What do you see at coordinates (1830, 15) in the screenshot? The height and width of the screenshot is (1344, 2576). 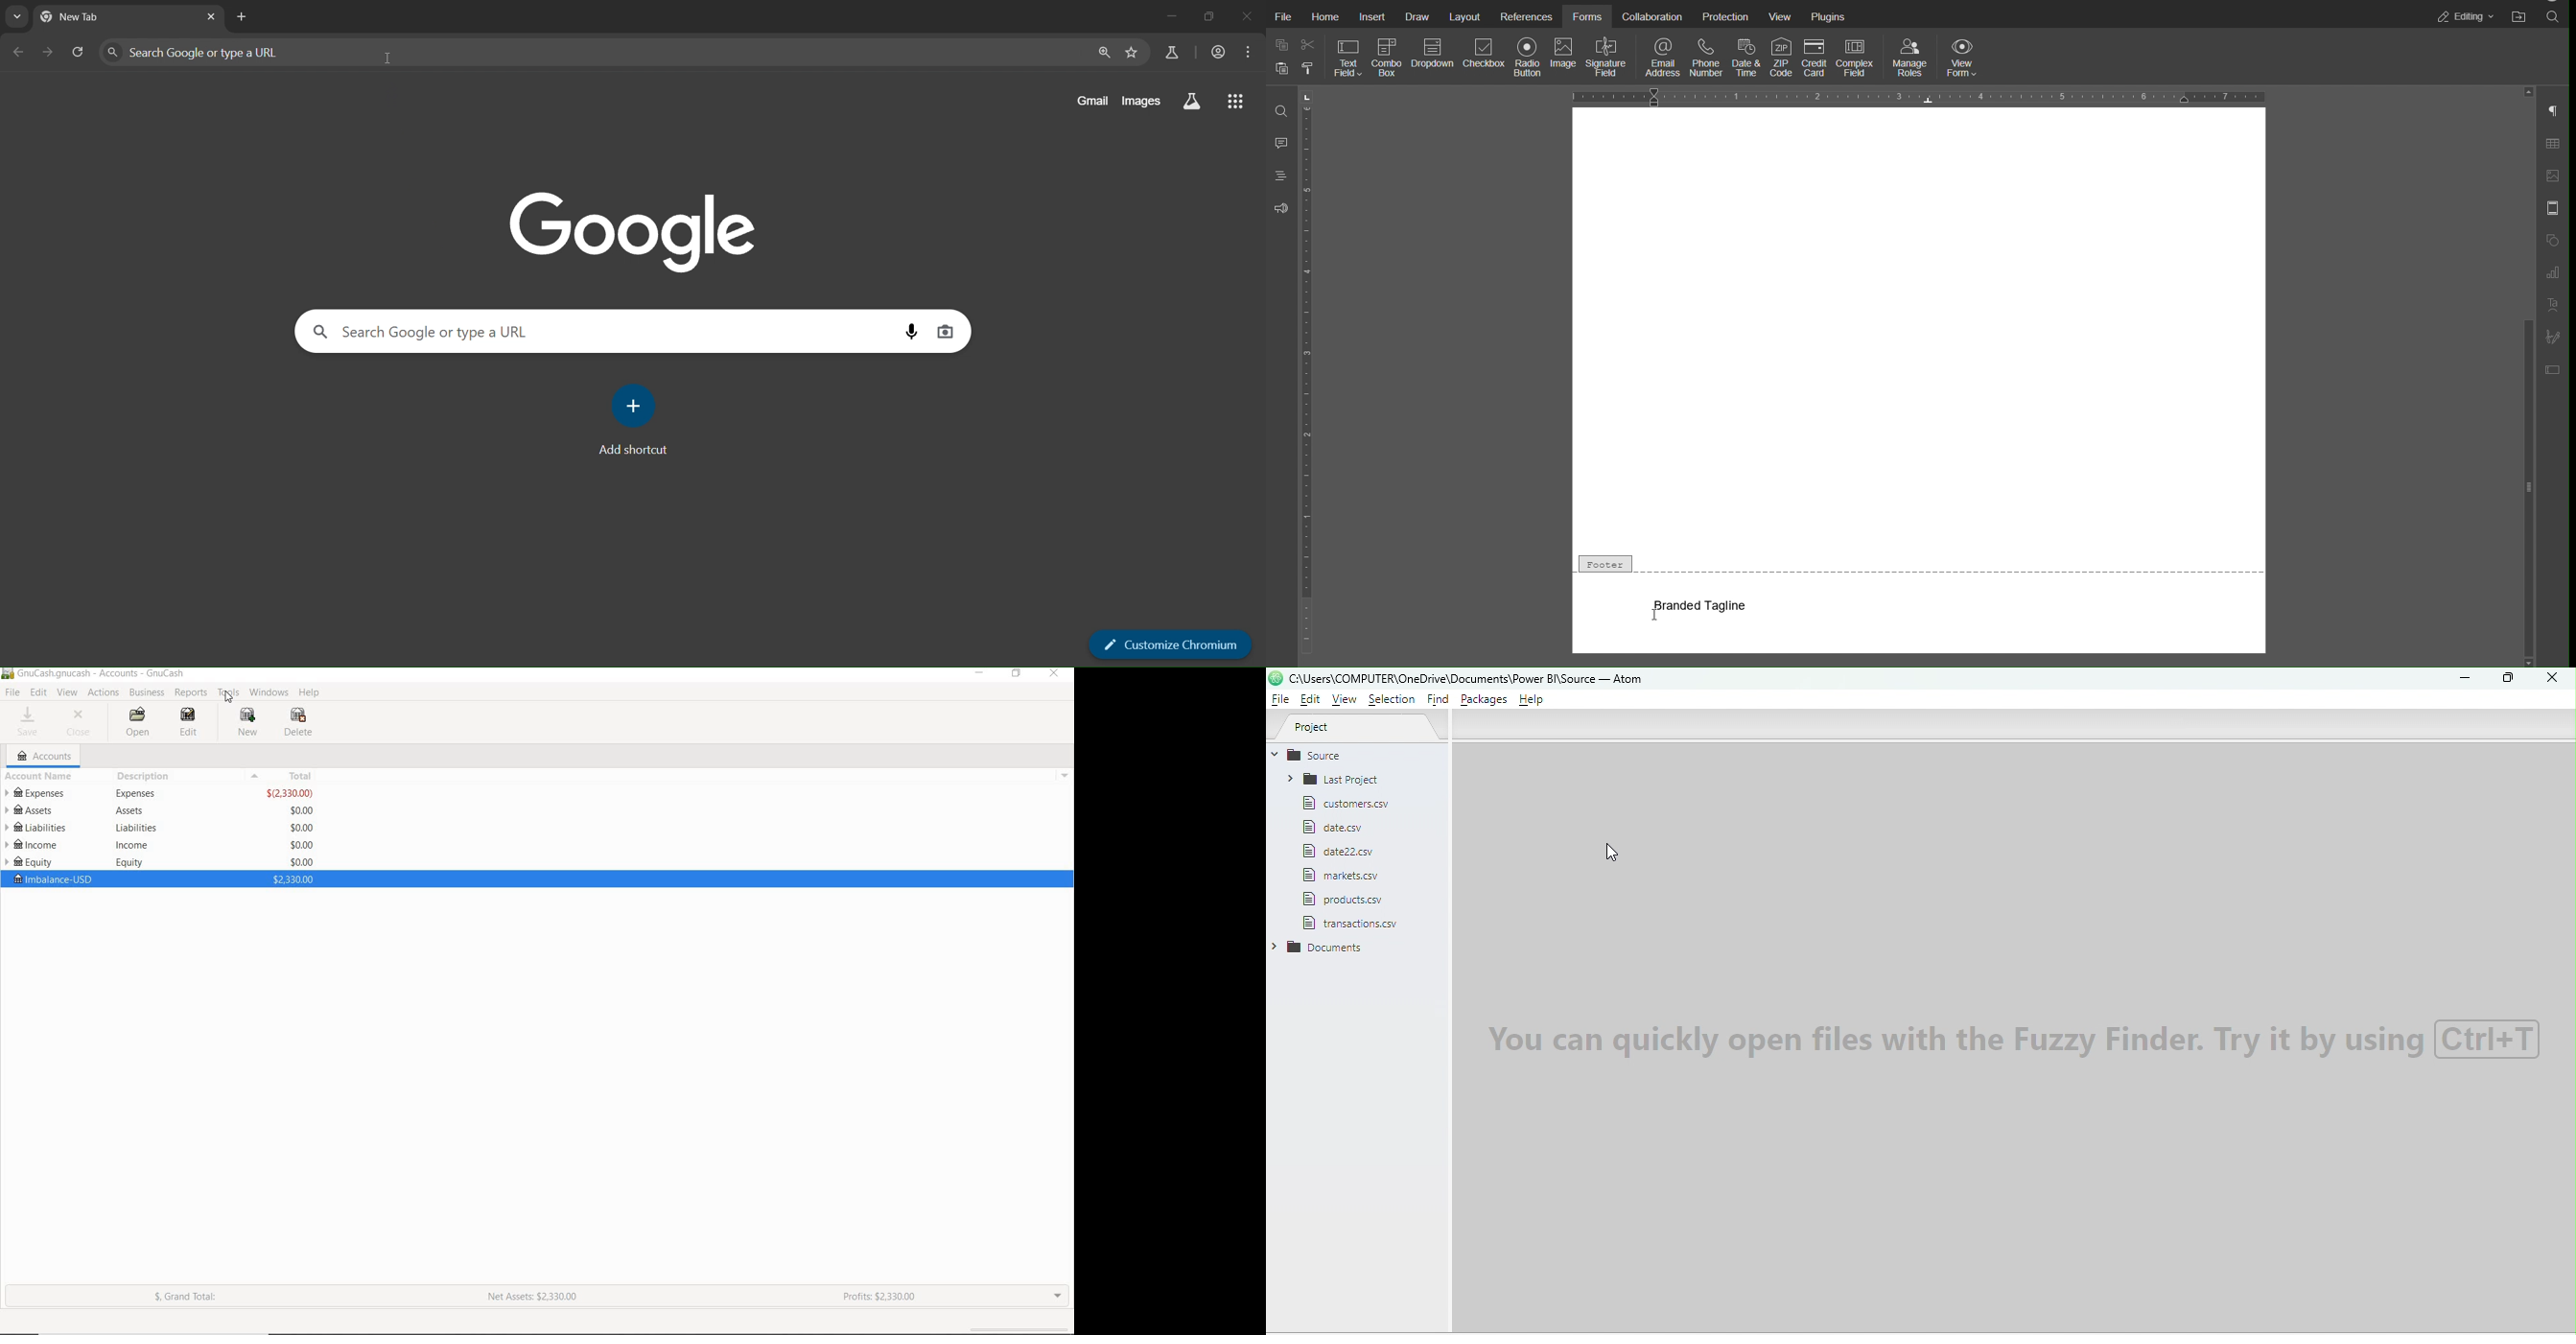 I see `Plugins` at bounding box center [1830, 15].